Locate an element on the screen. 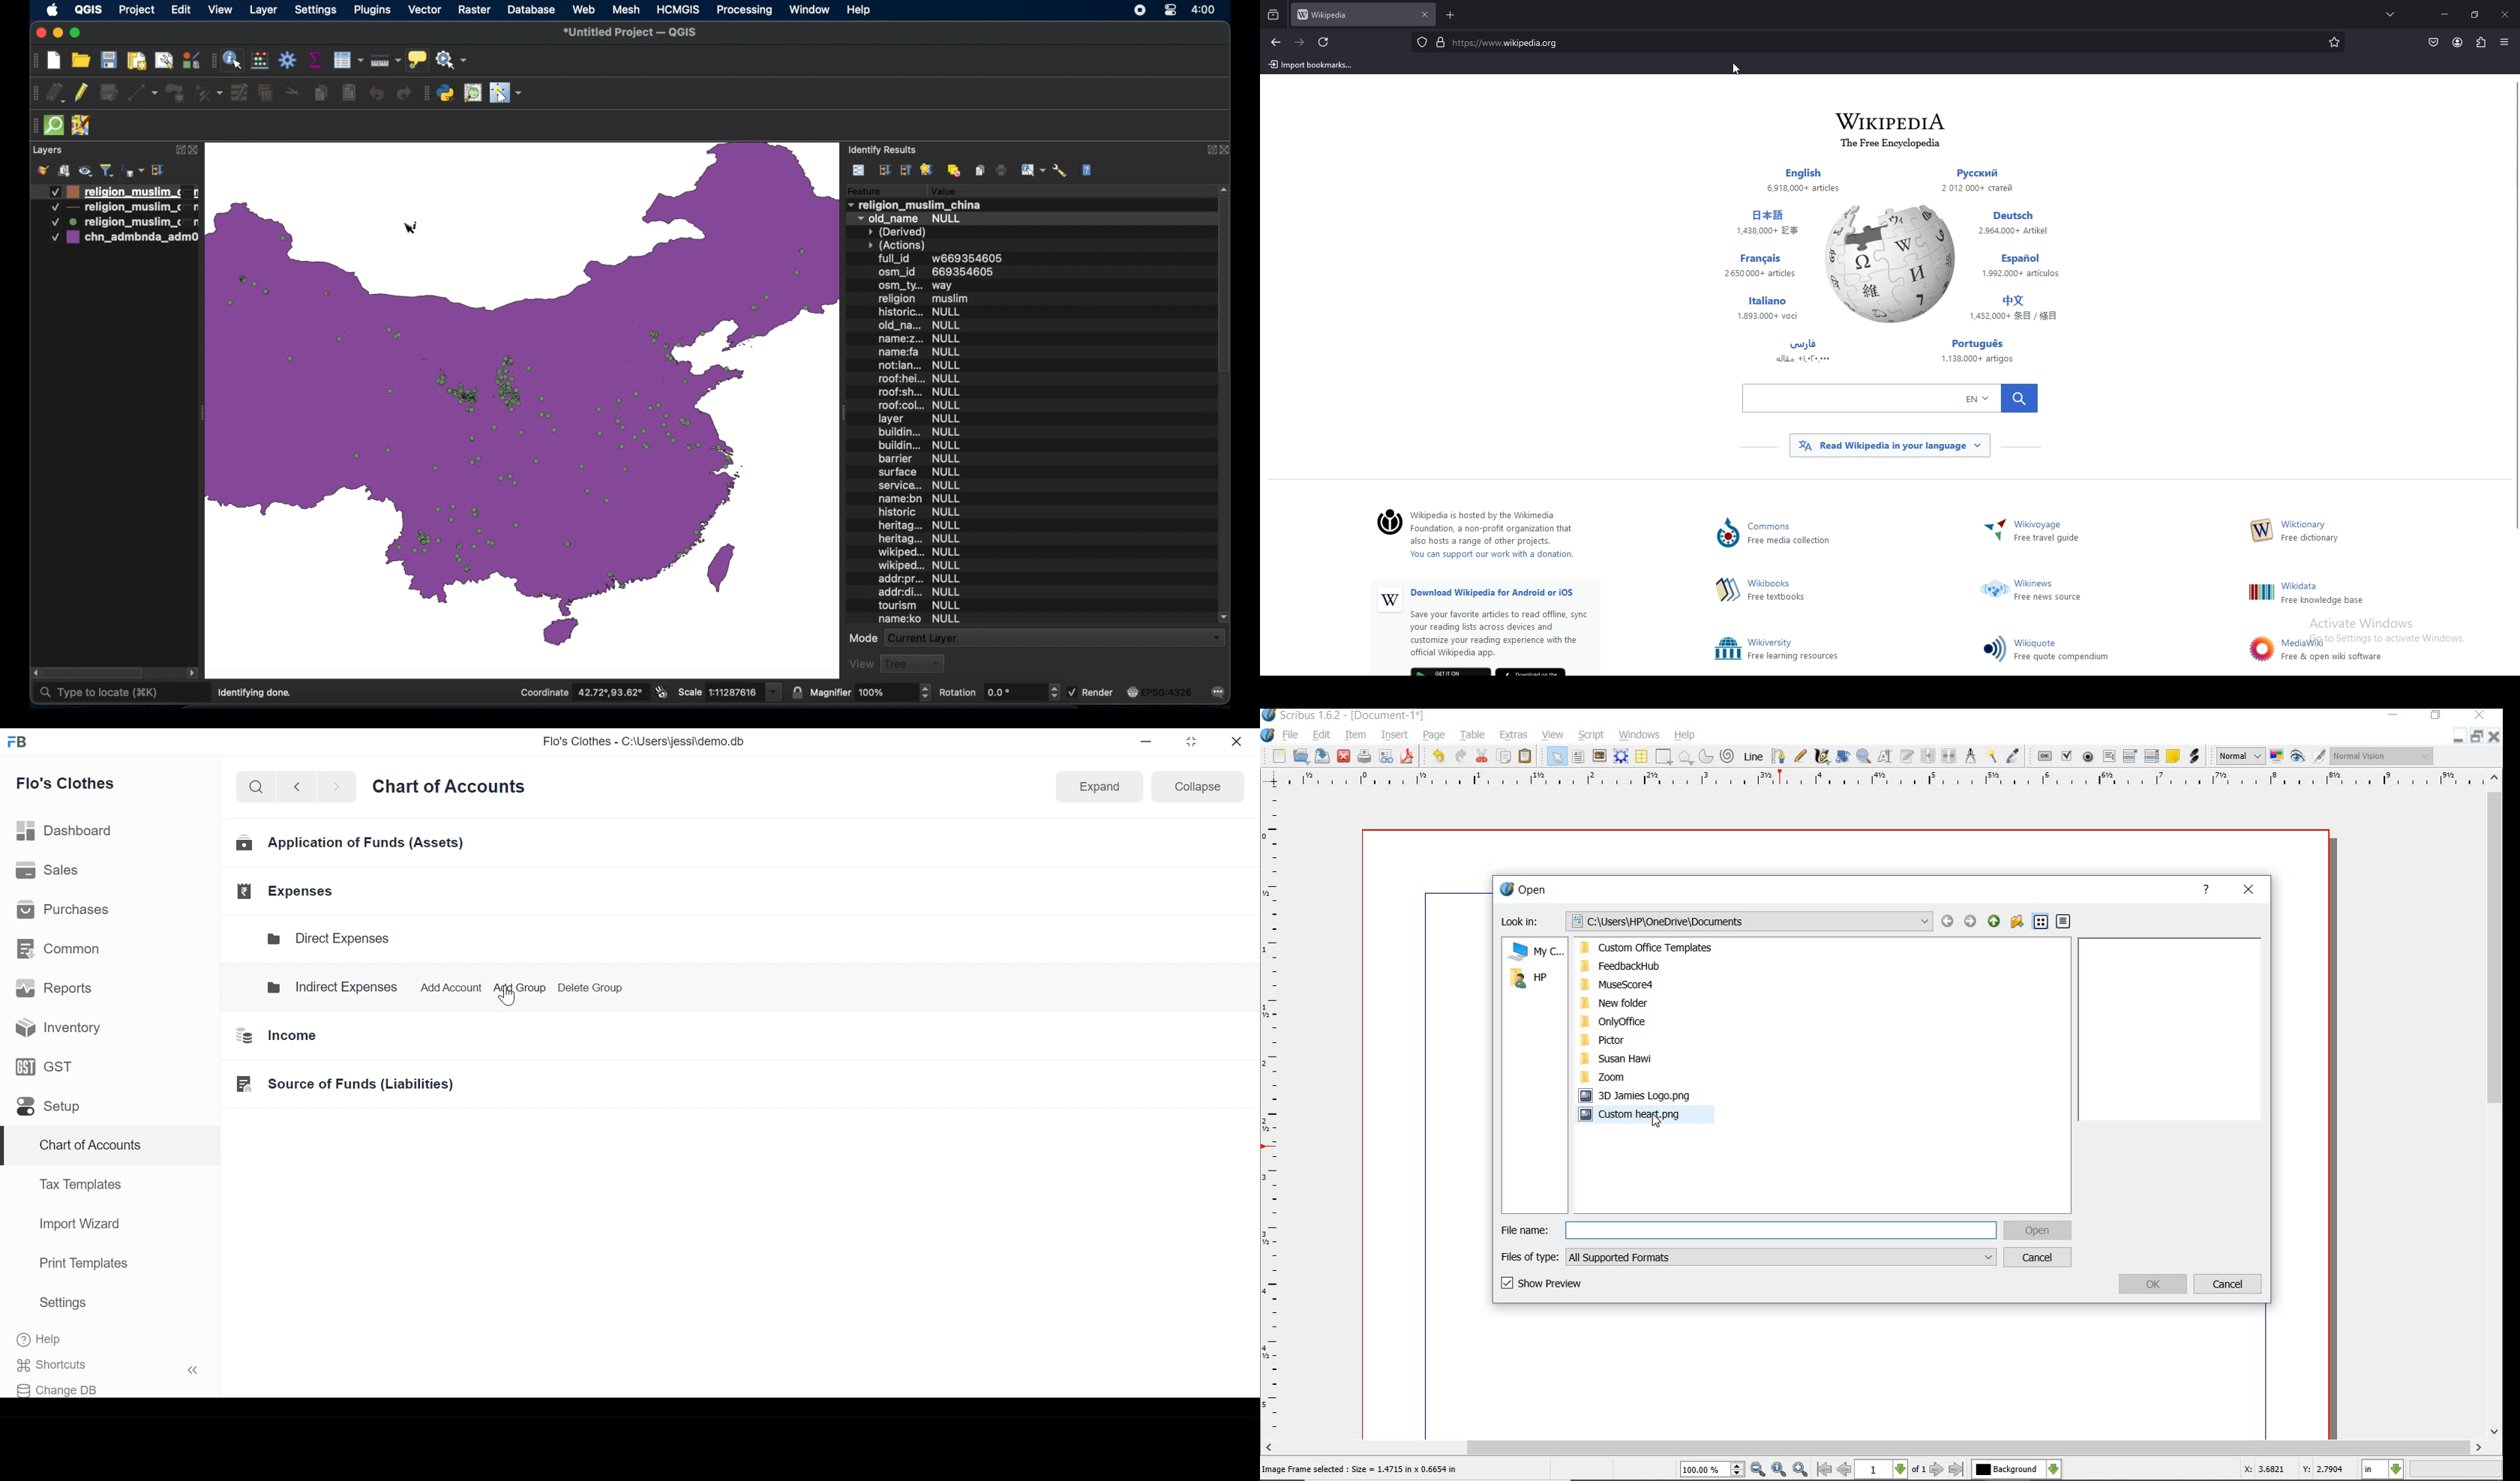 The image size is (2520, 1484). name is located at coordinates (925, 619).